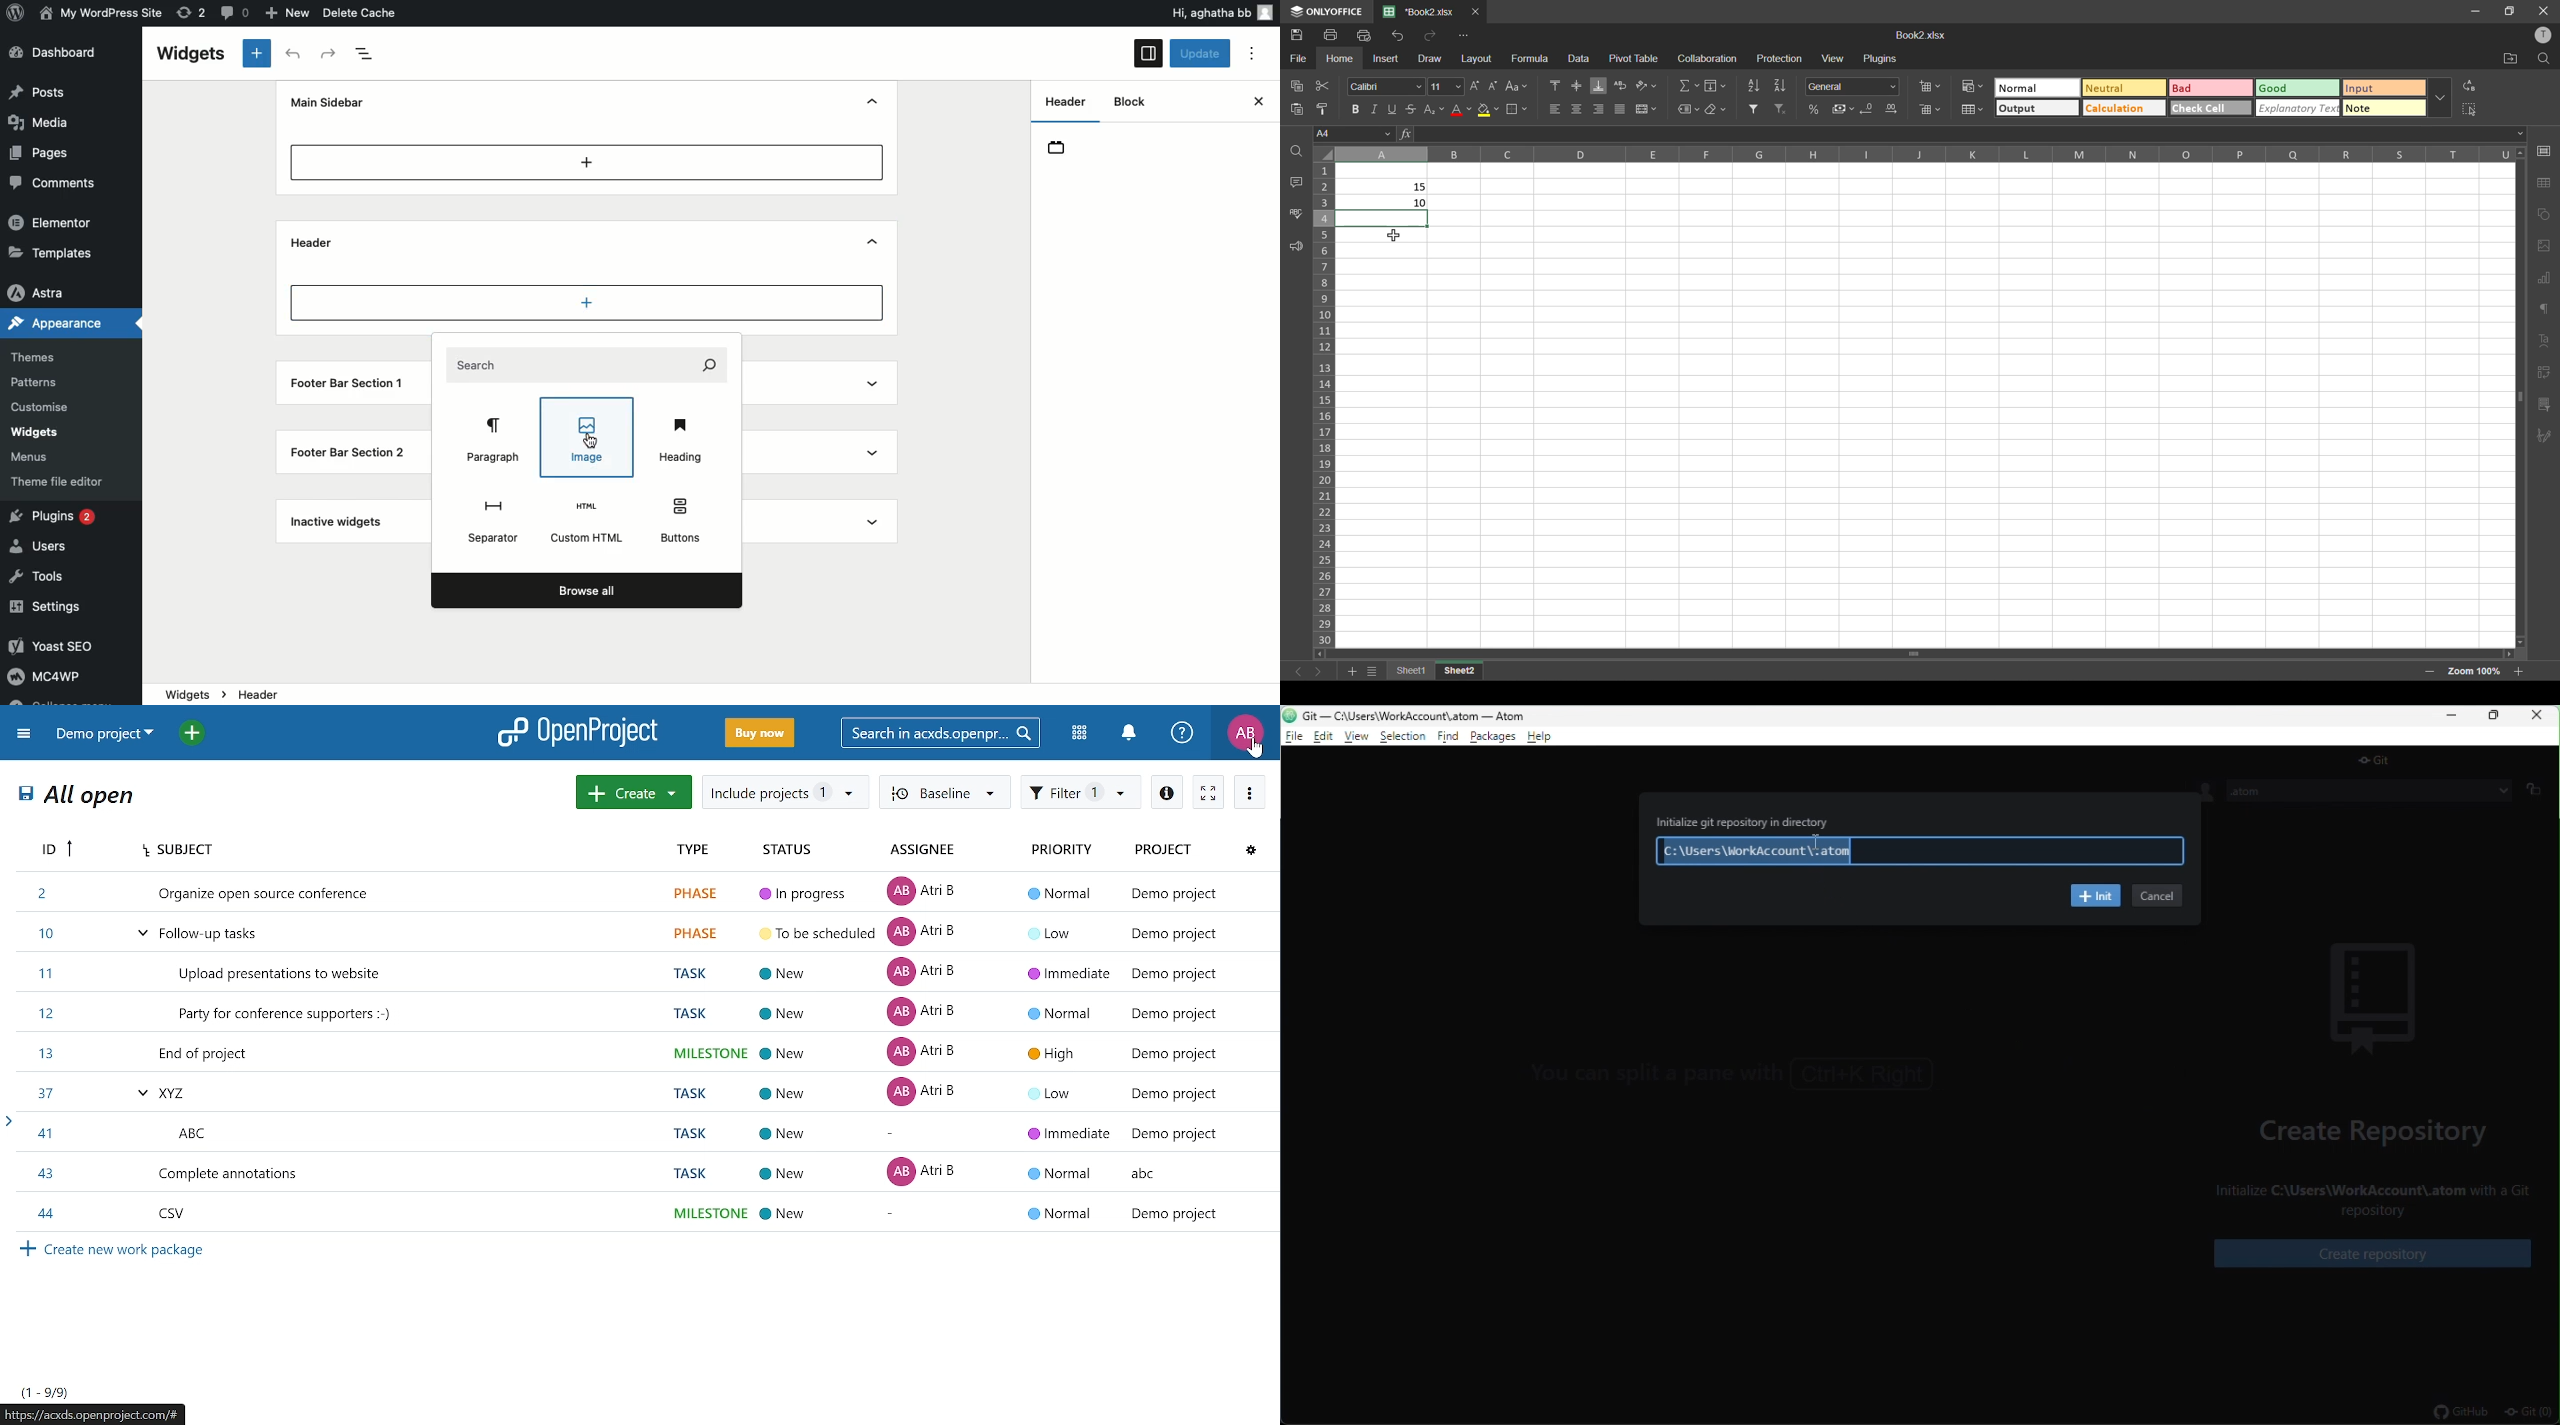 The image size is (2576, 1428). What do you see at coordinates (873, 244) in the screenshot?
I see `Show` at bounding box center [873, 244].